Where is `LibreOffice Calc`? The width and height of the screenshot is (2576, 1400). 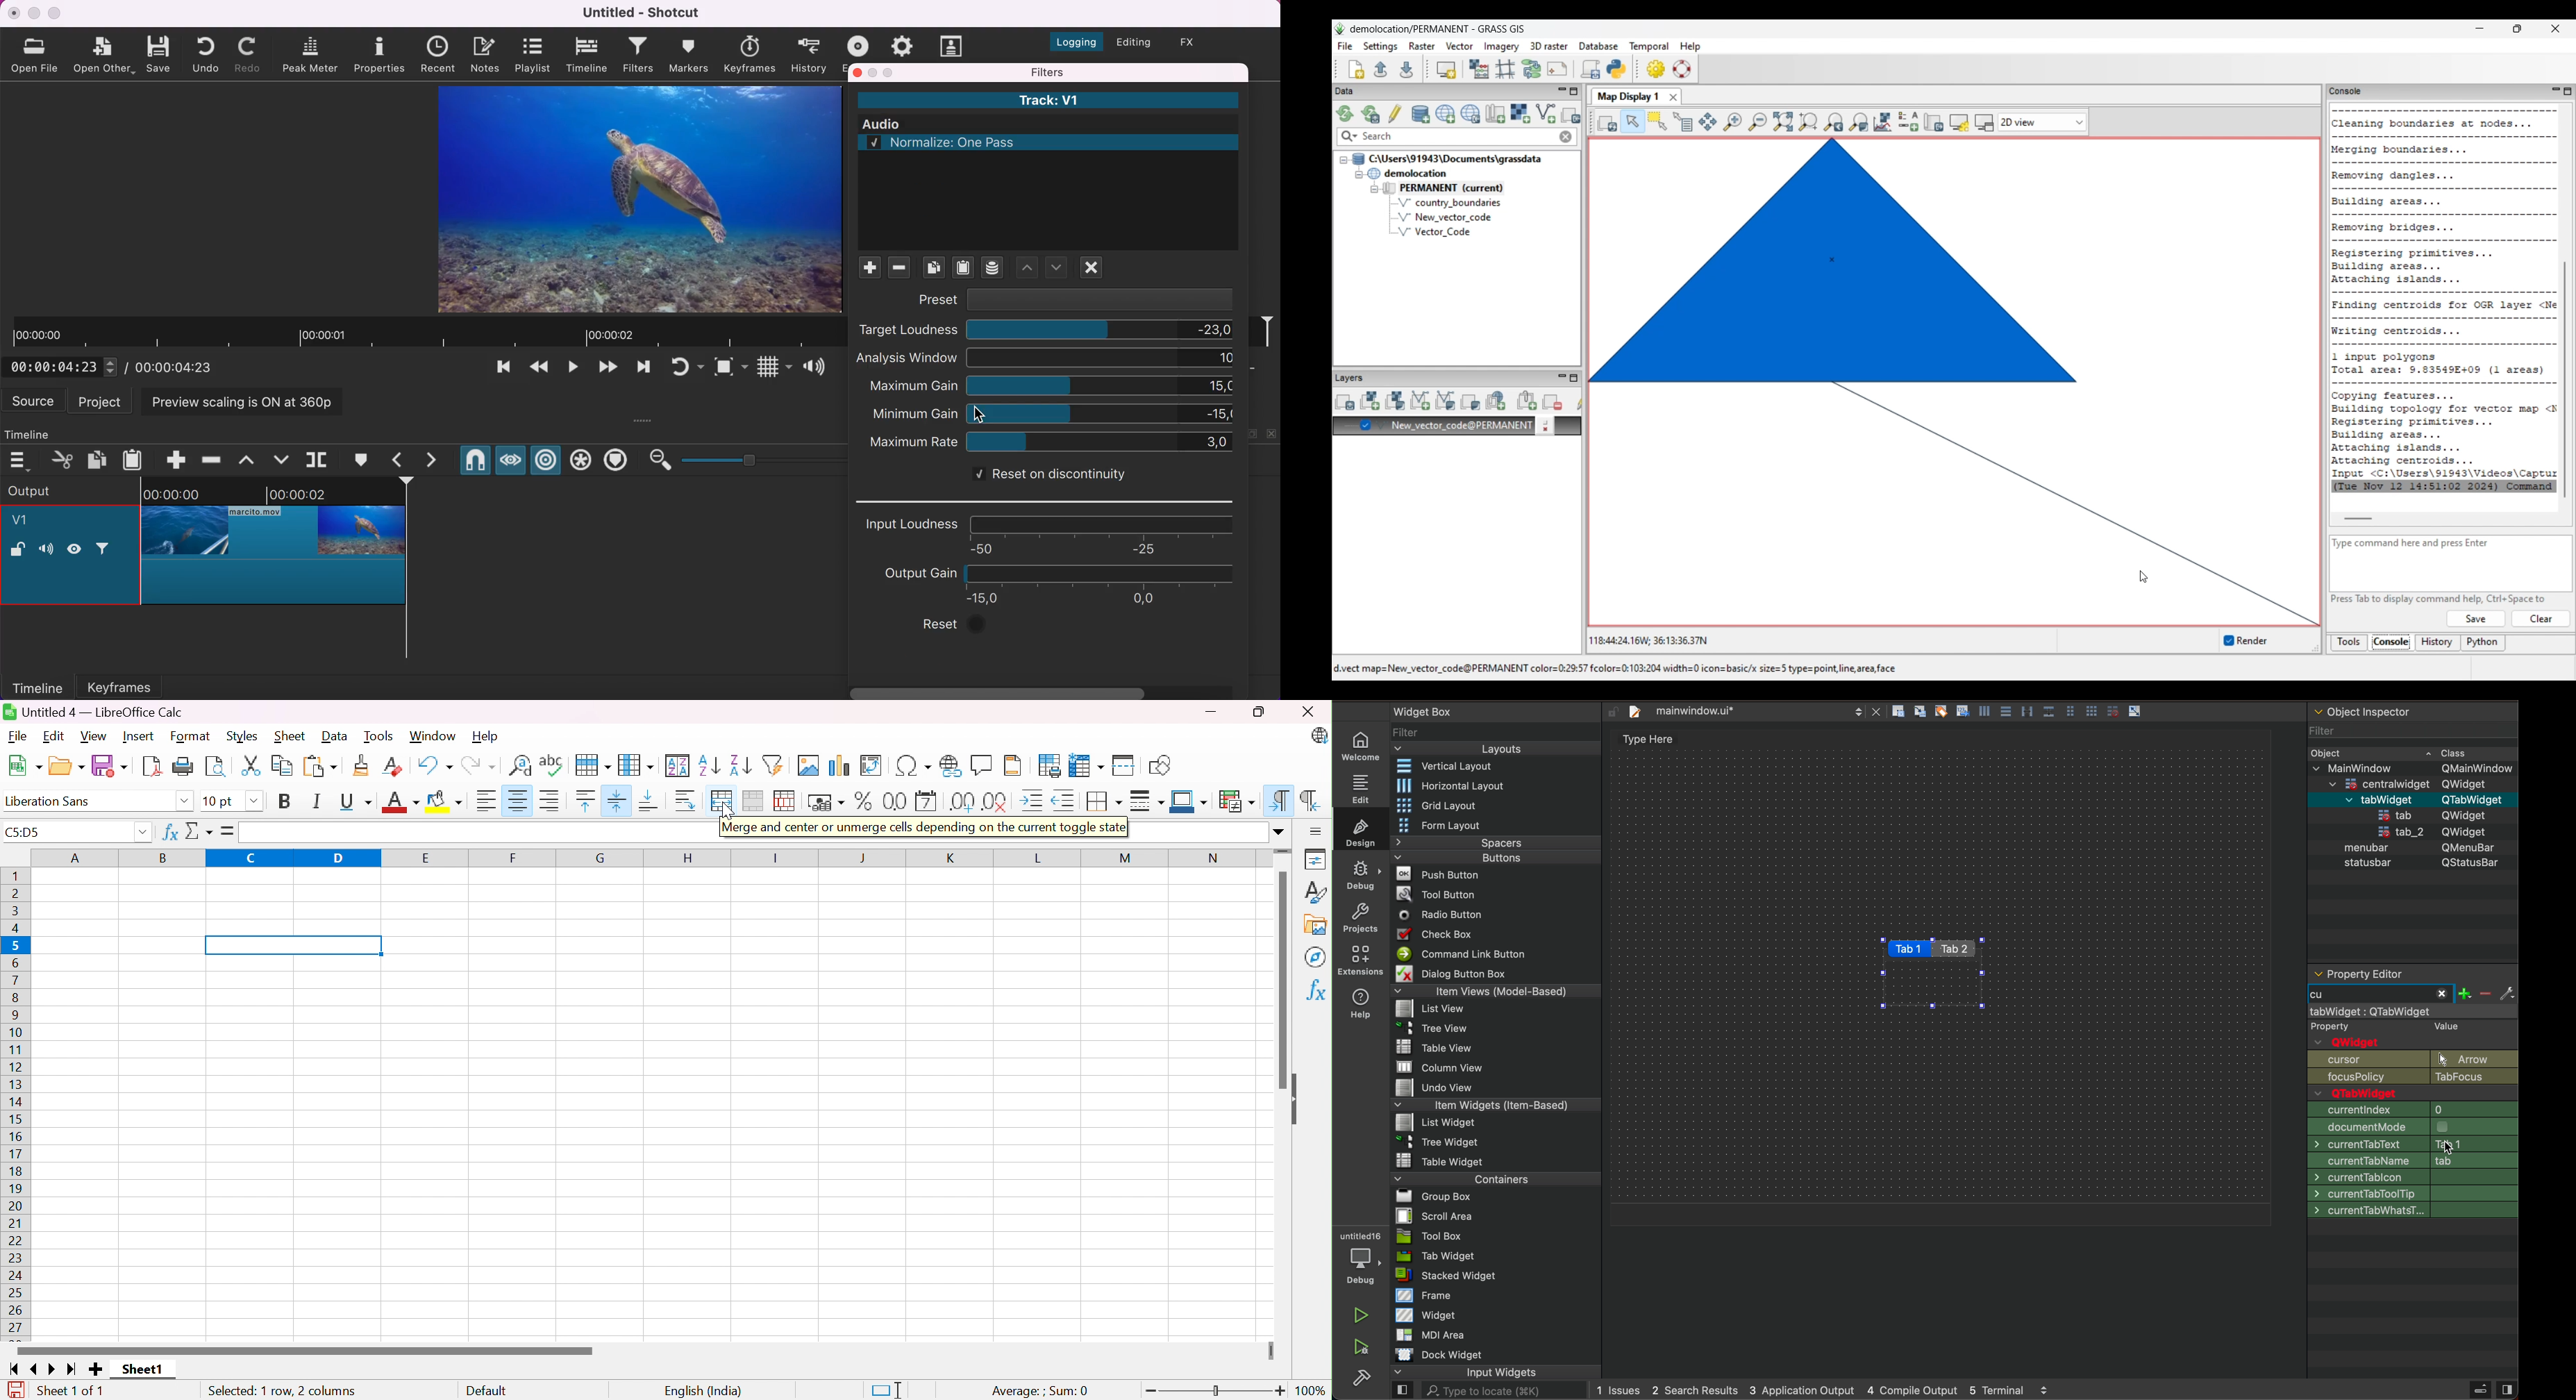 LibreOffice Calc is located at coordinates (1319, 737).